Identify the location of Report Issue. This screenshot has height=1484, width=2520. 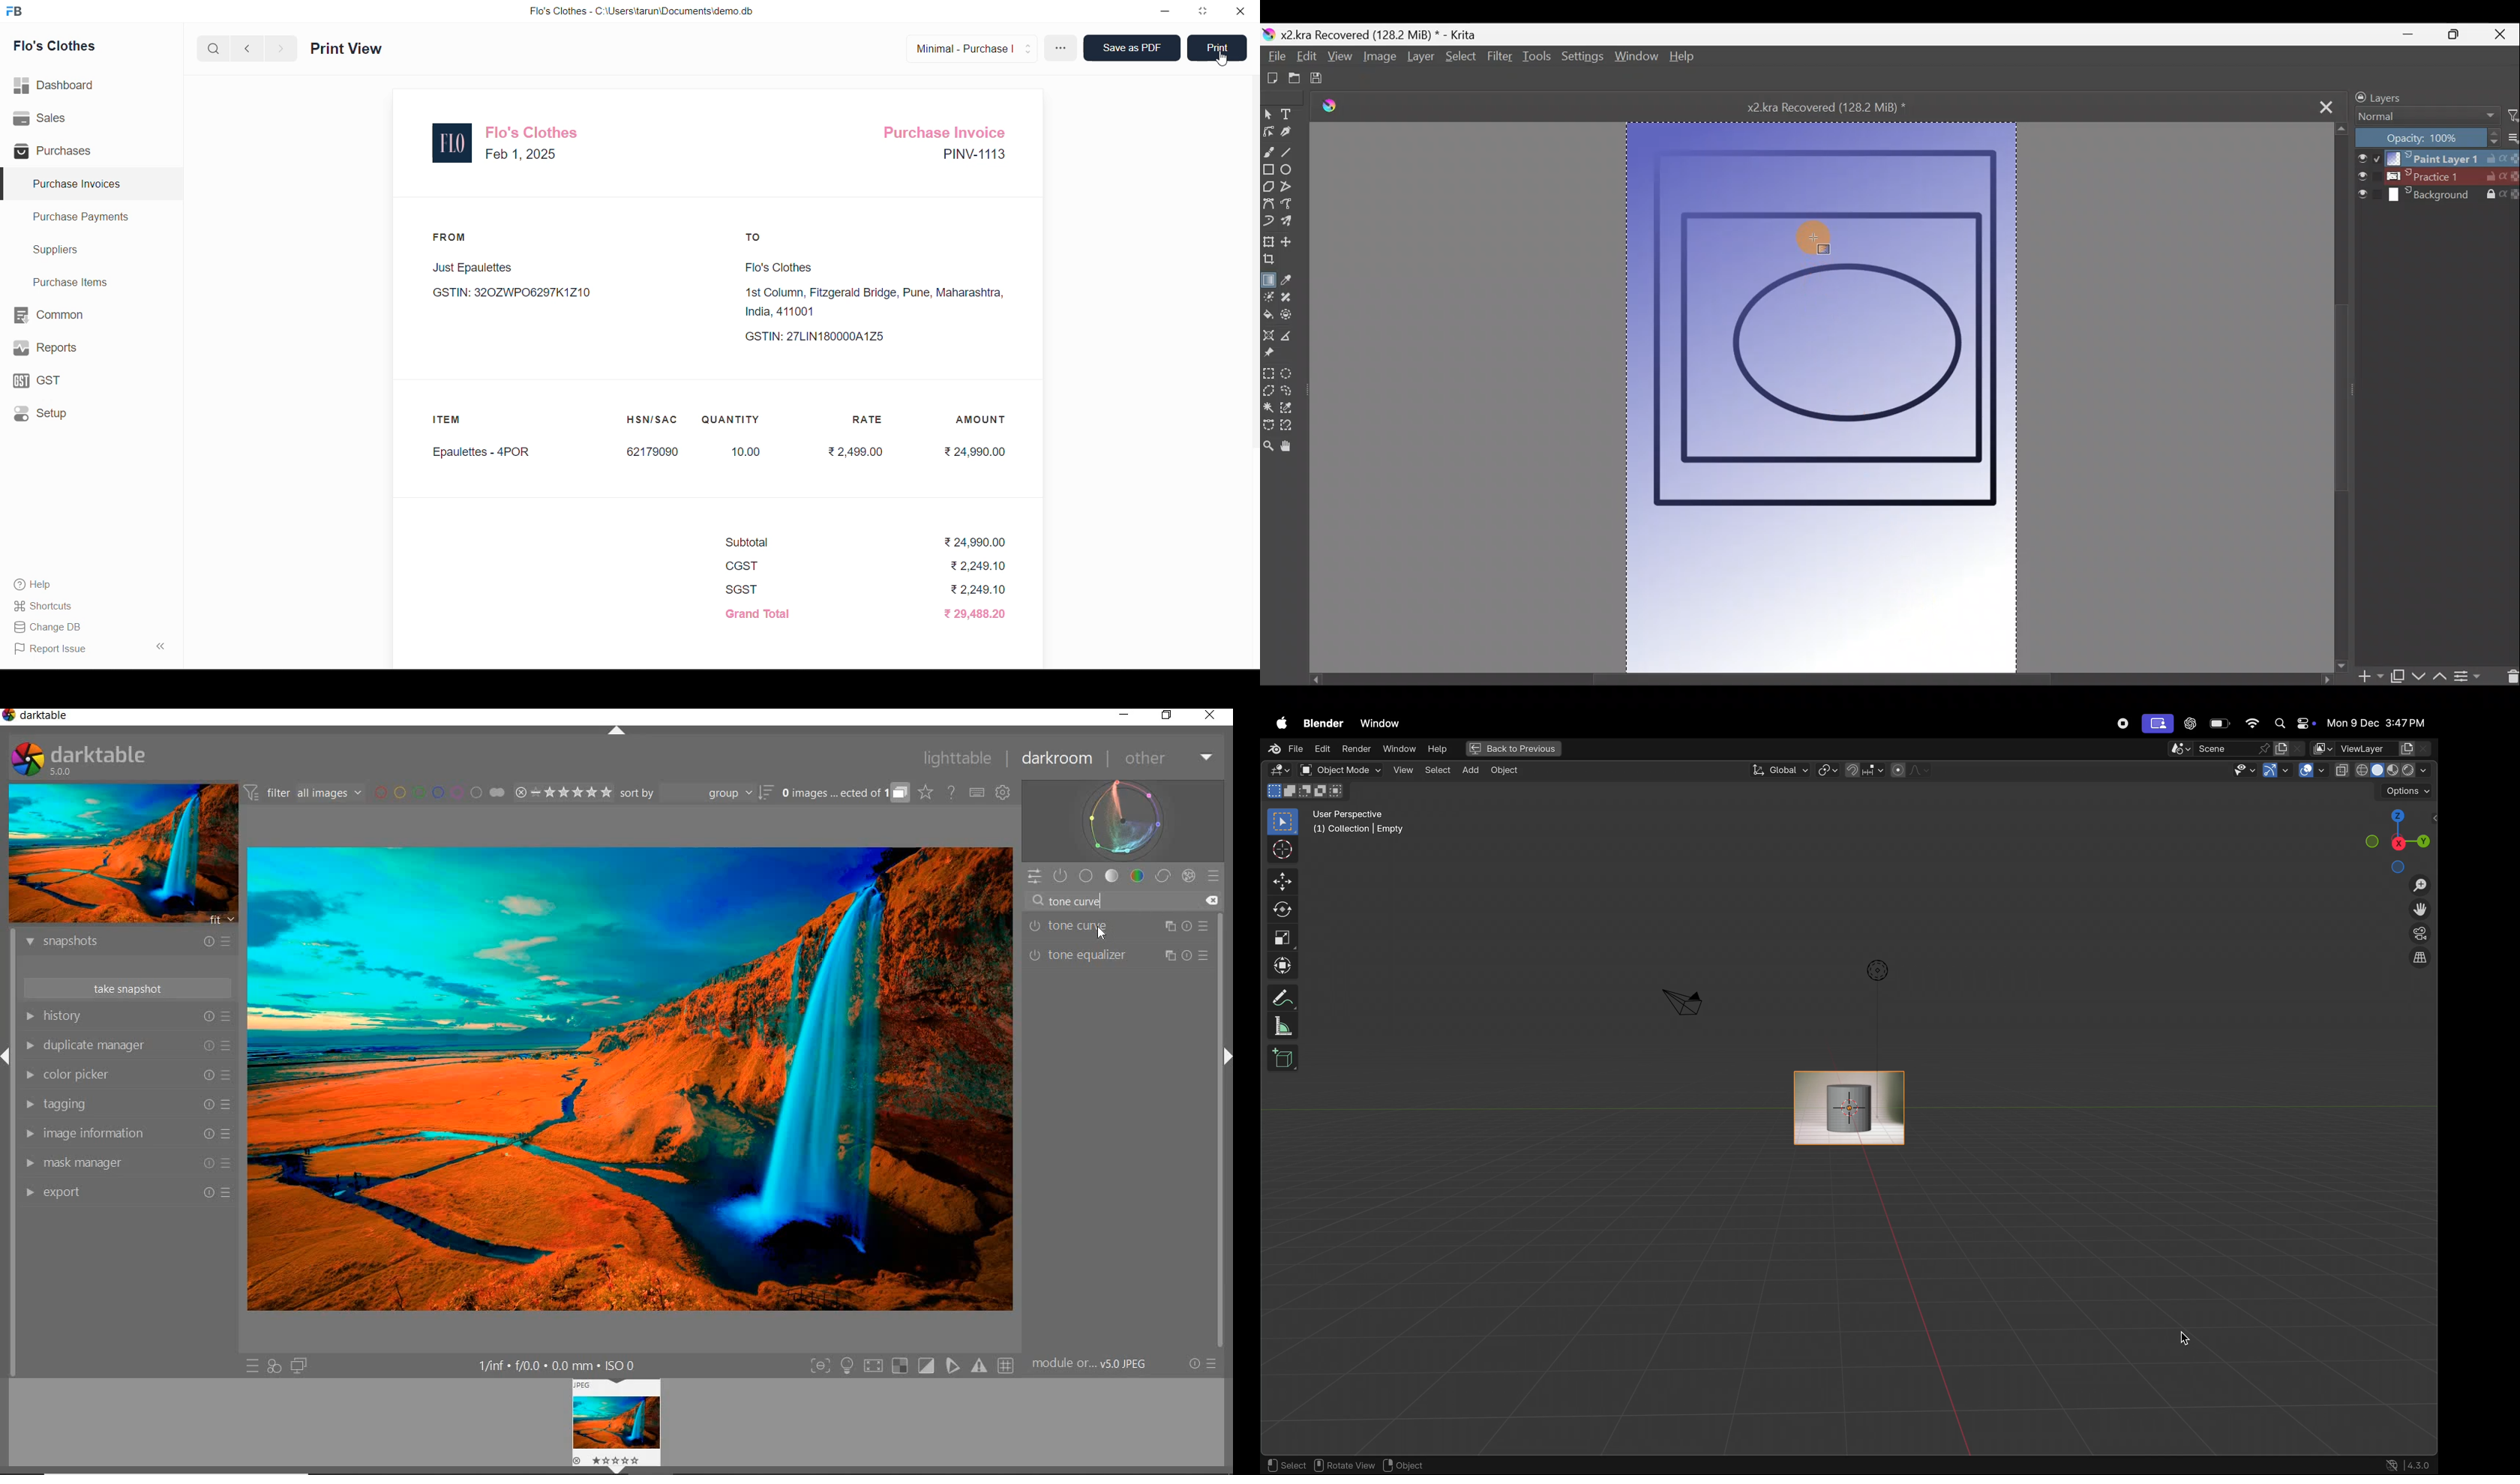
(54, 648).